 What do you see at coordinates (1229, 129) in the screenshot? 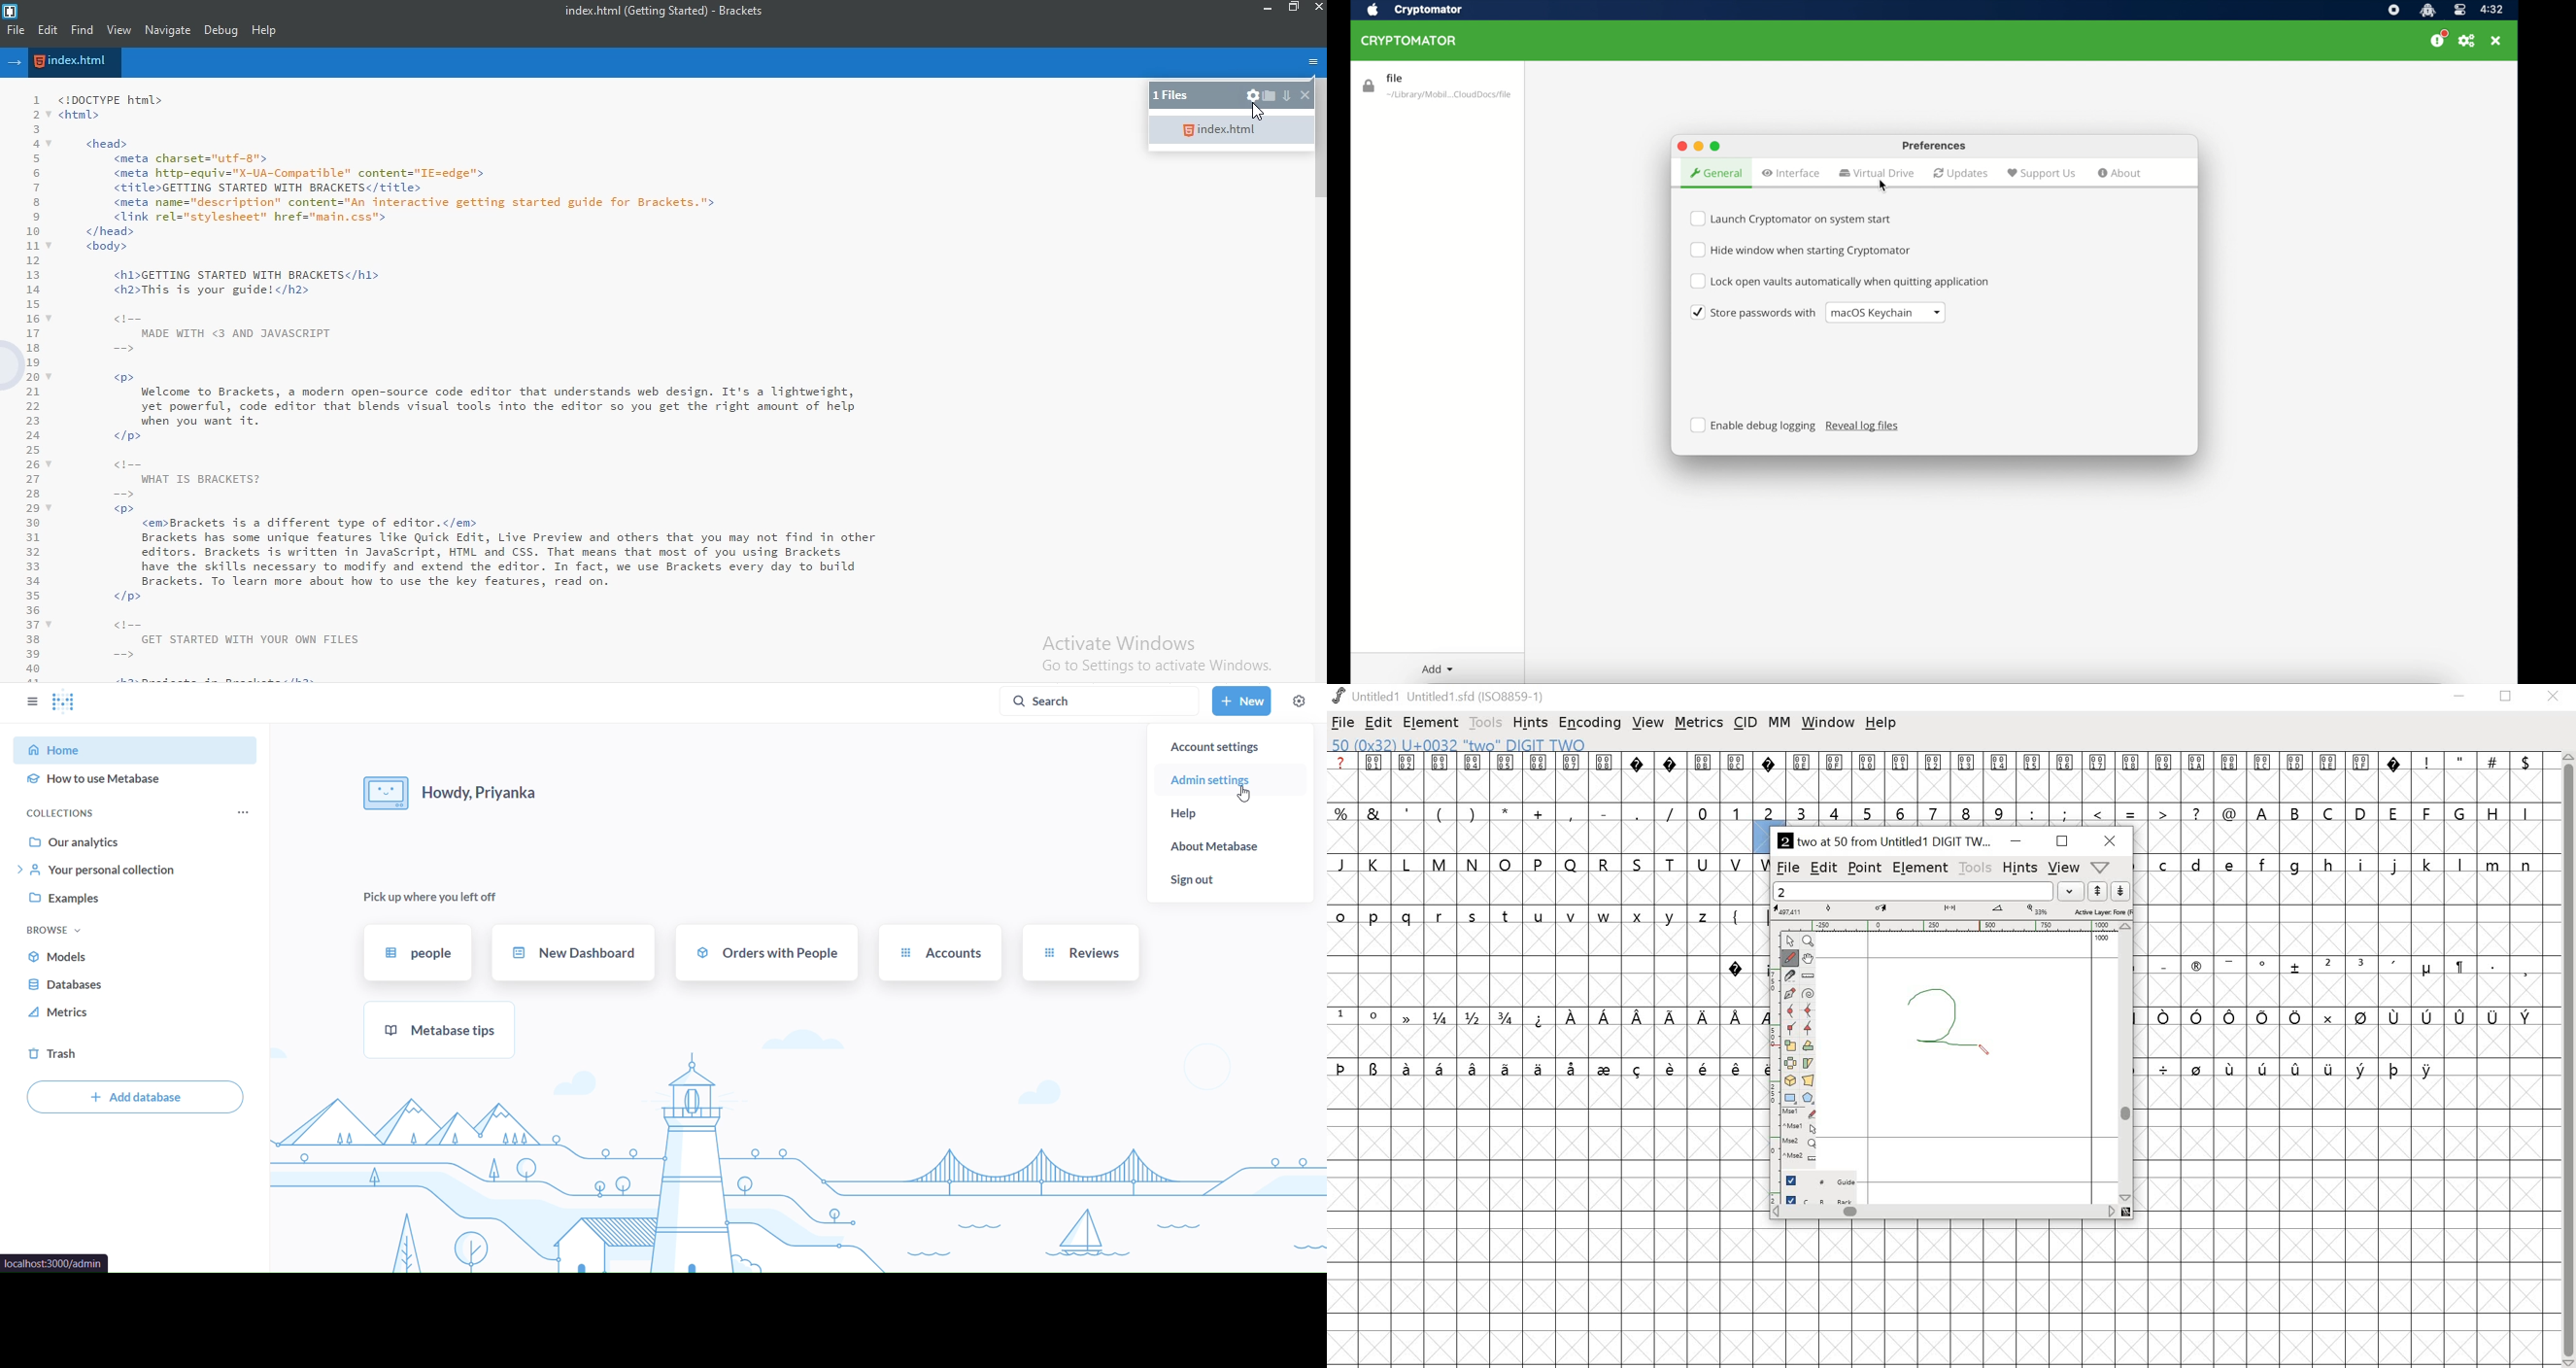
I see `index.html` at bounding box center [1229, 129].